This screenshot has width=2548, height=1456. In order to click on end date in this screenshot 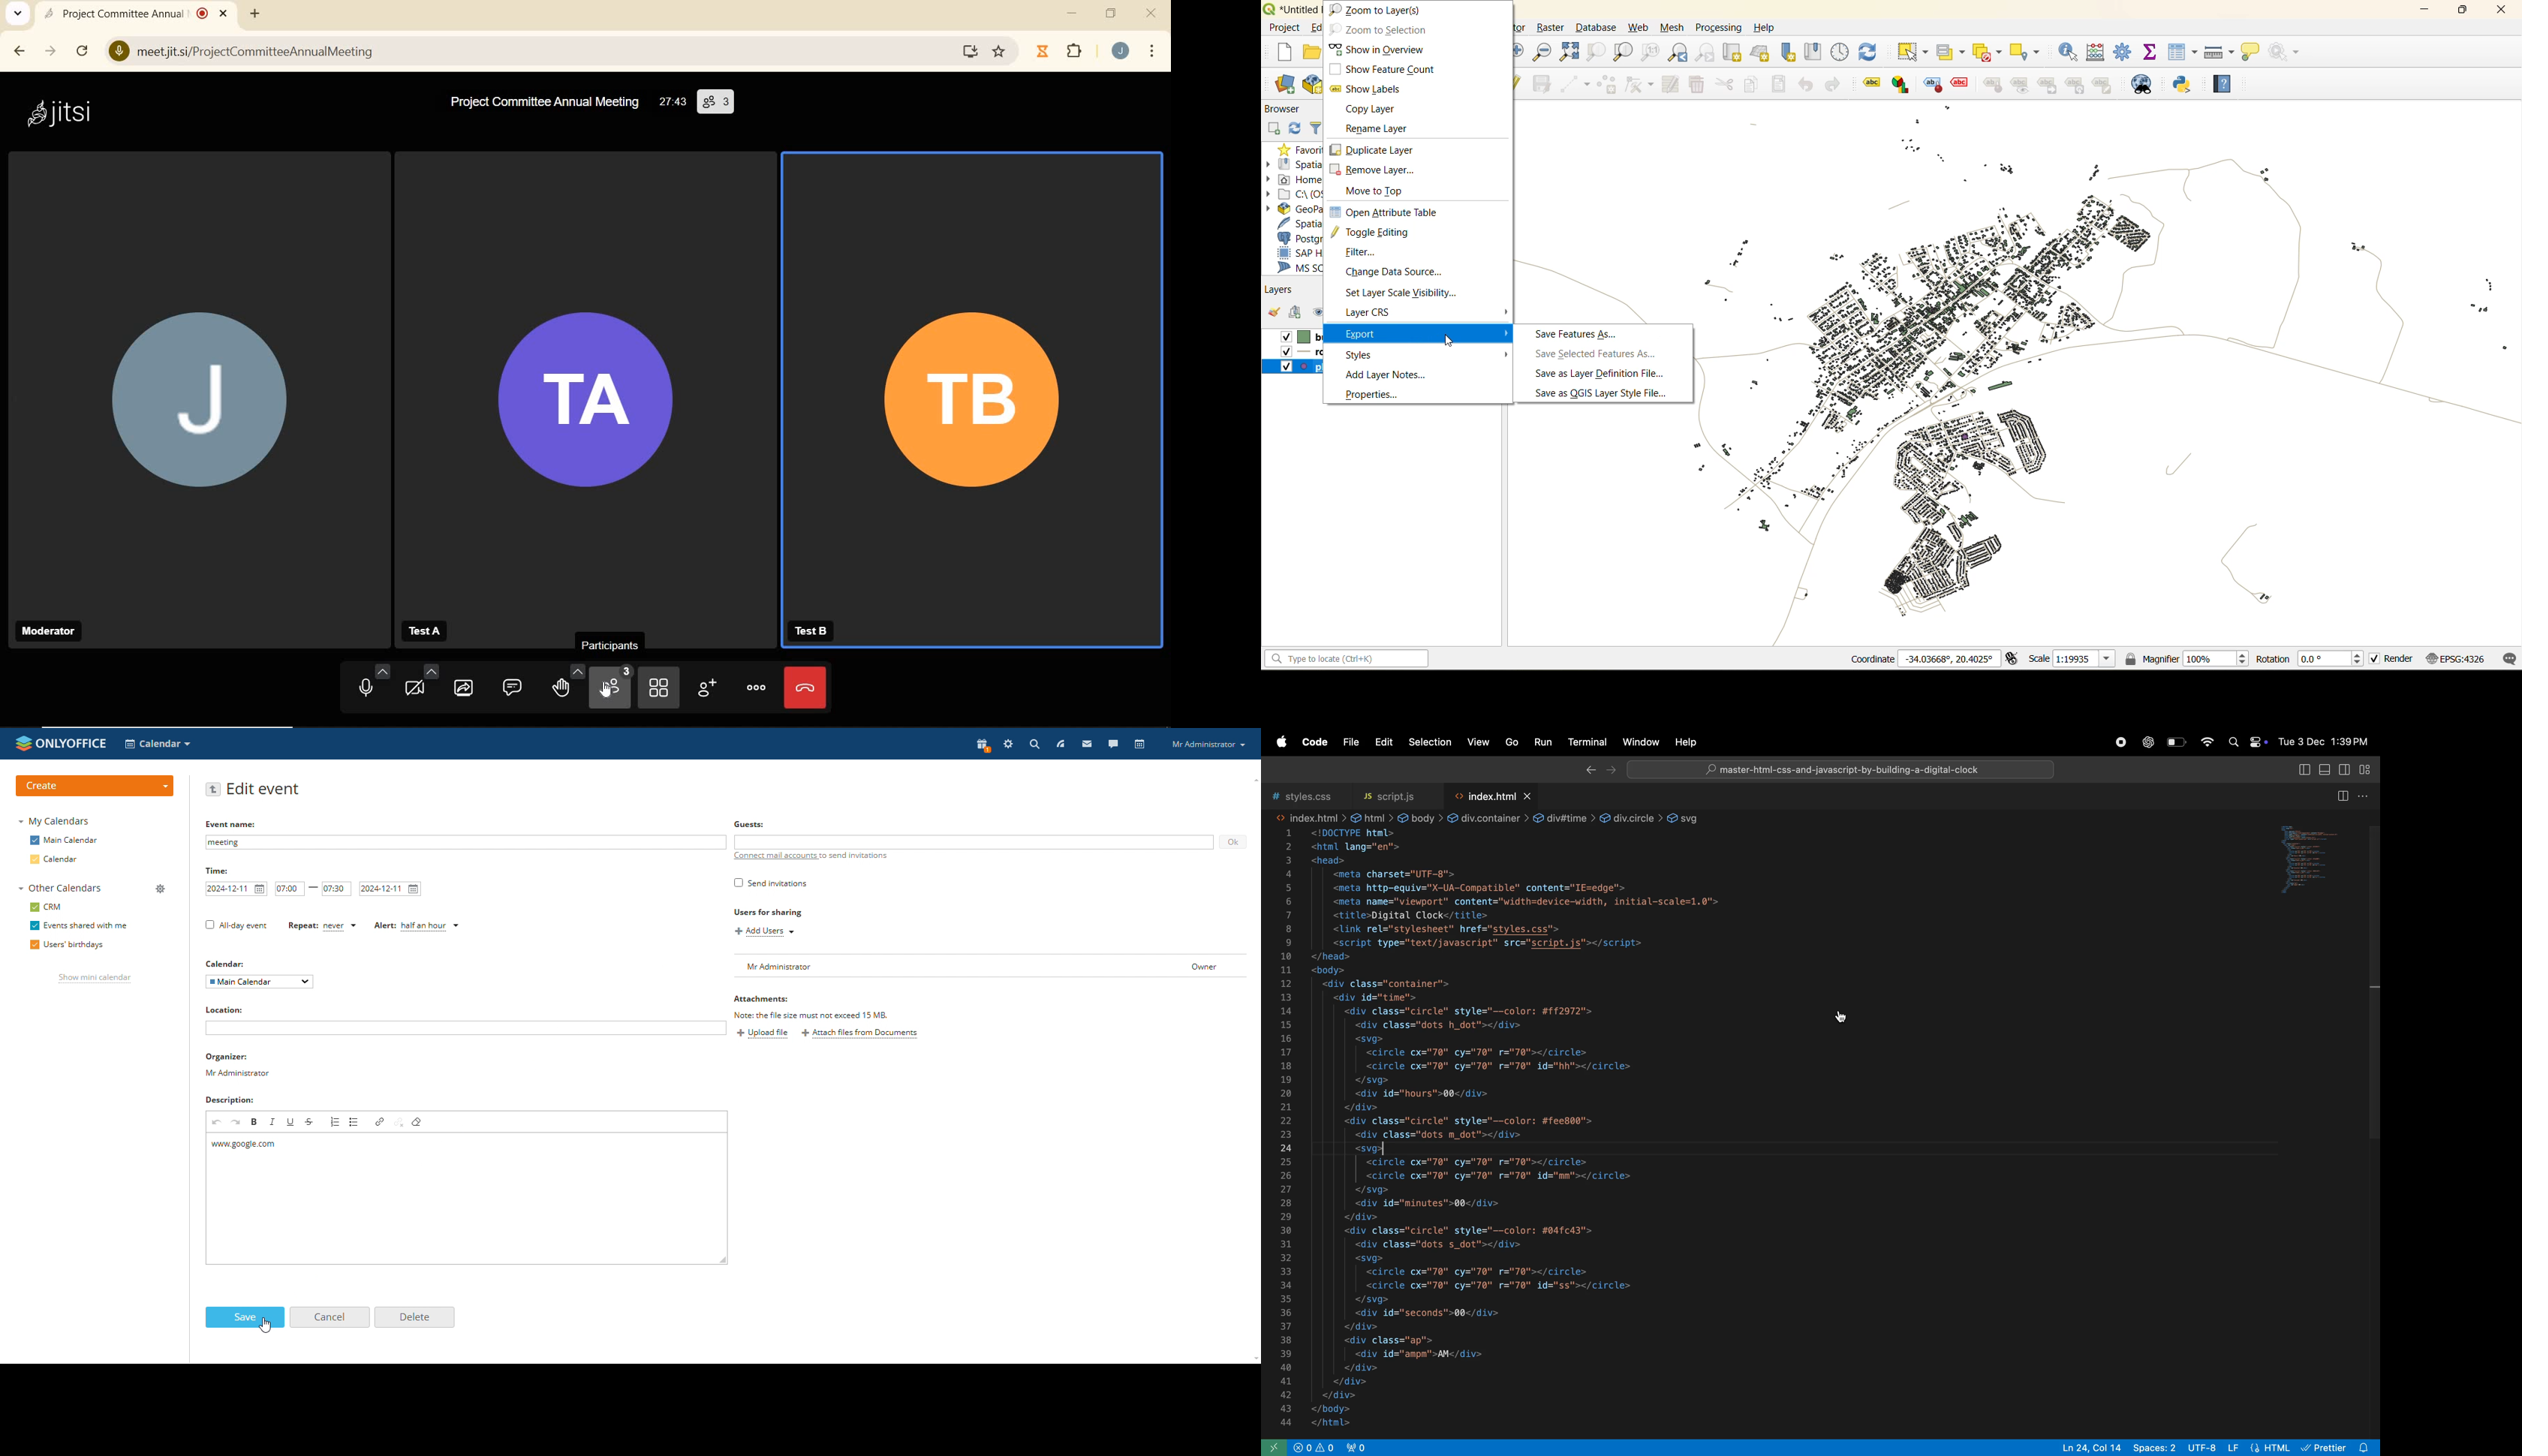, I will do `click(391, 890)`.